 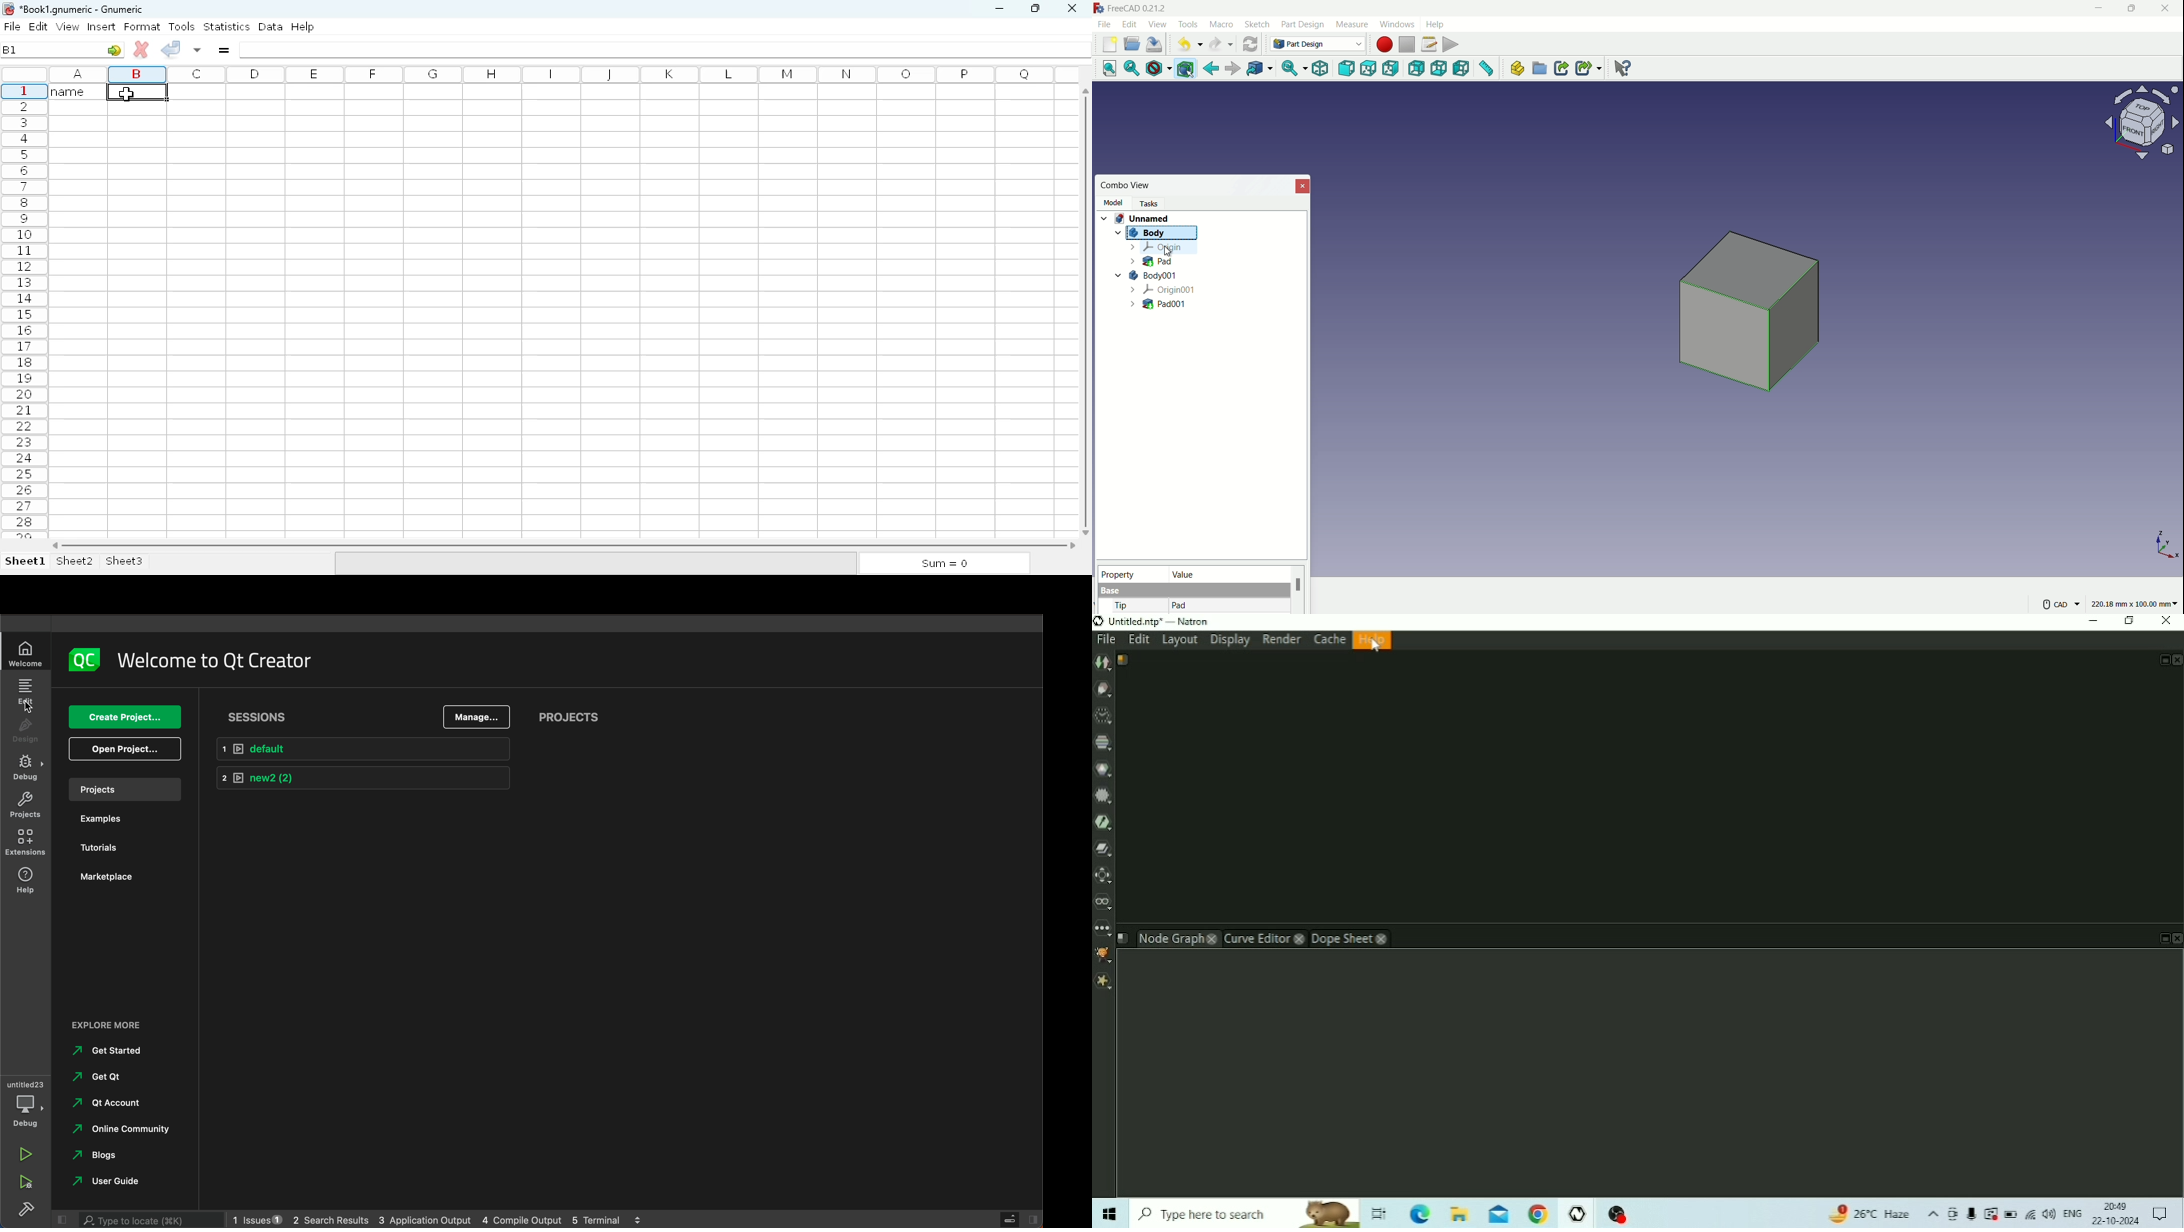 What do you see at coordinates (1111, 591) in the screenshot?
I see `base` at bounding box center [1111, 591].